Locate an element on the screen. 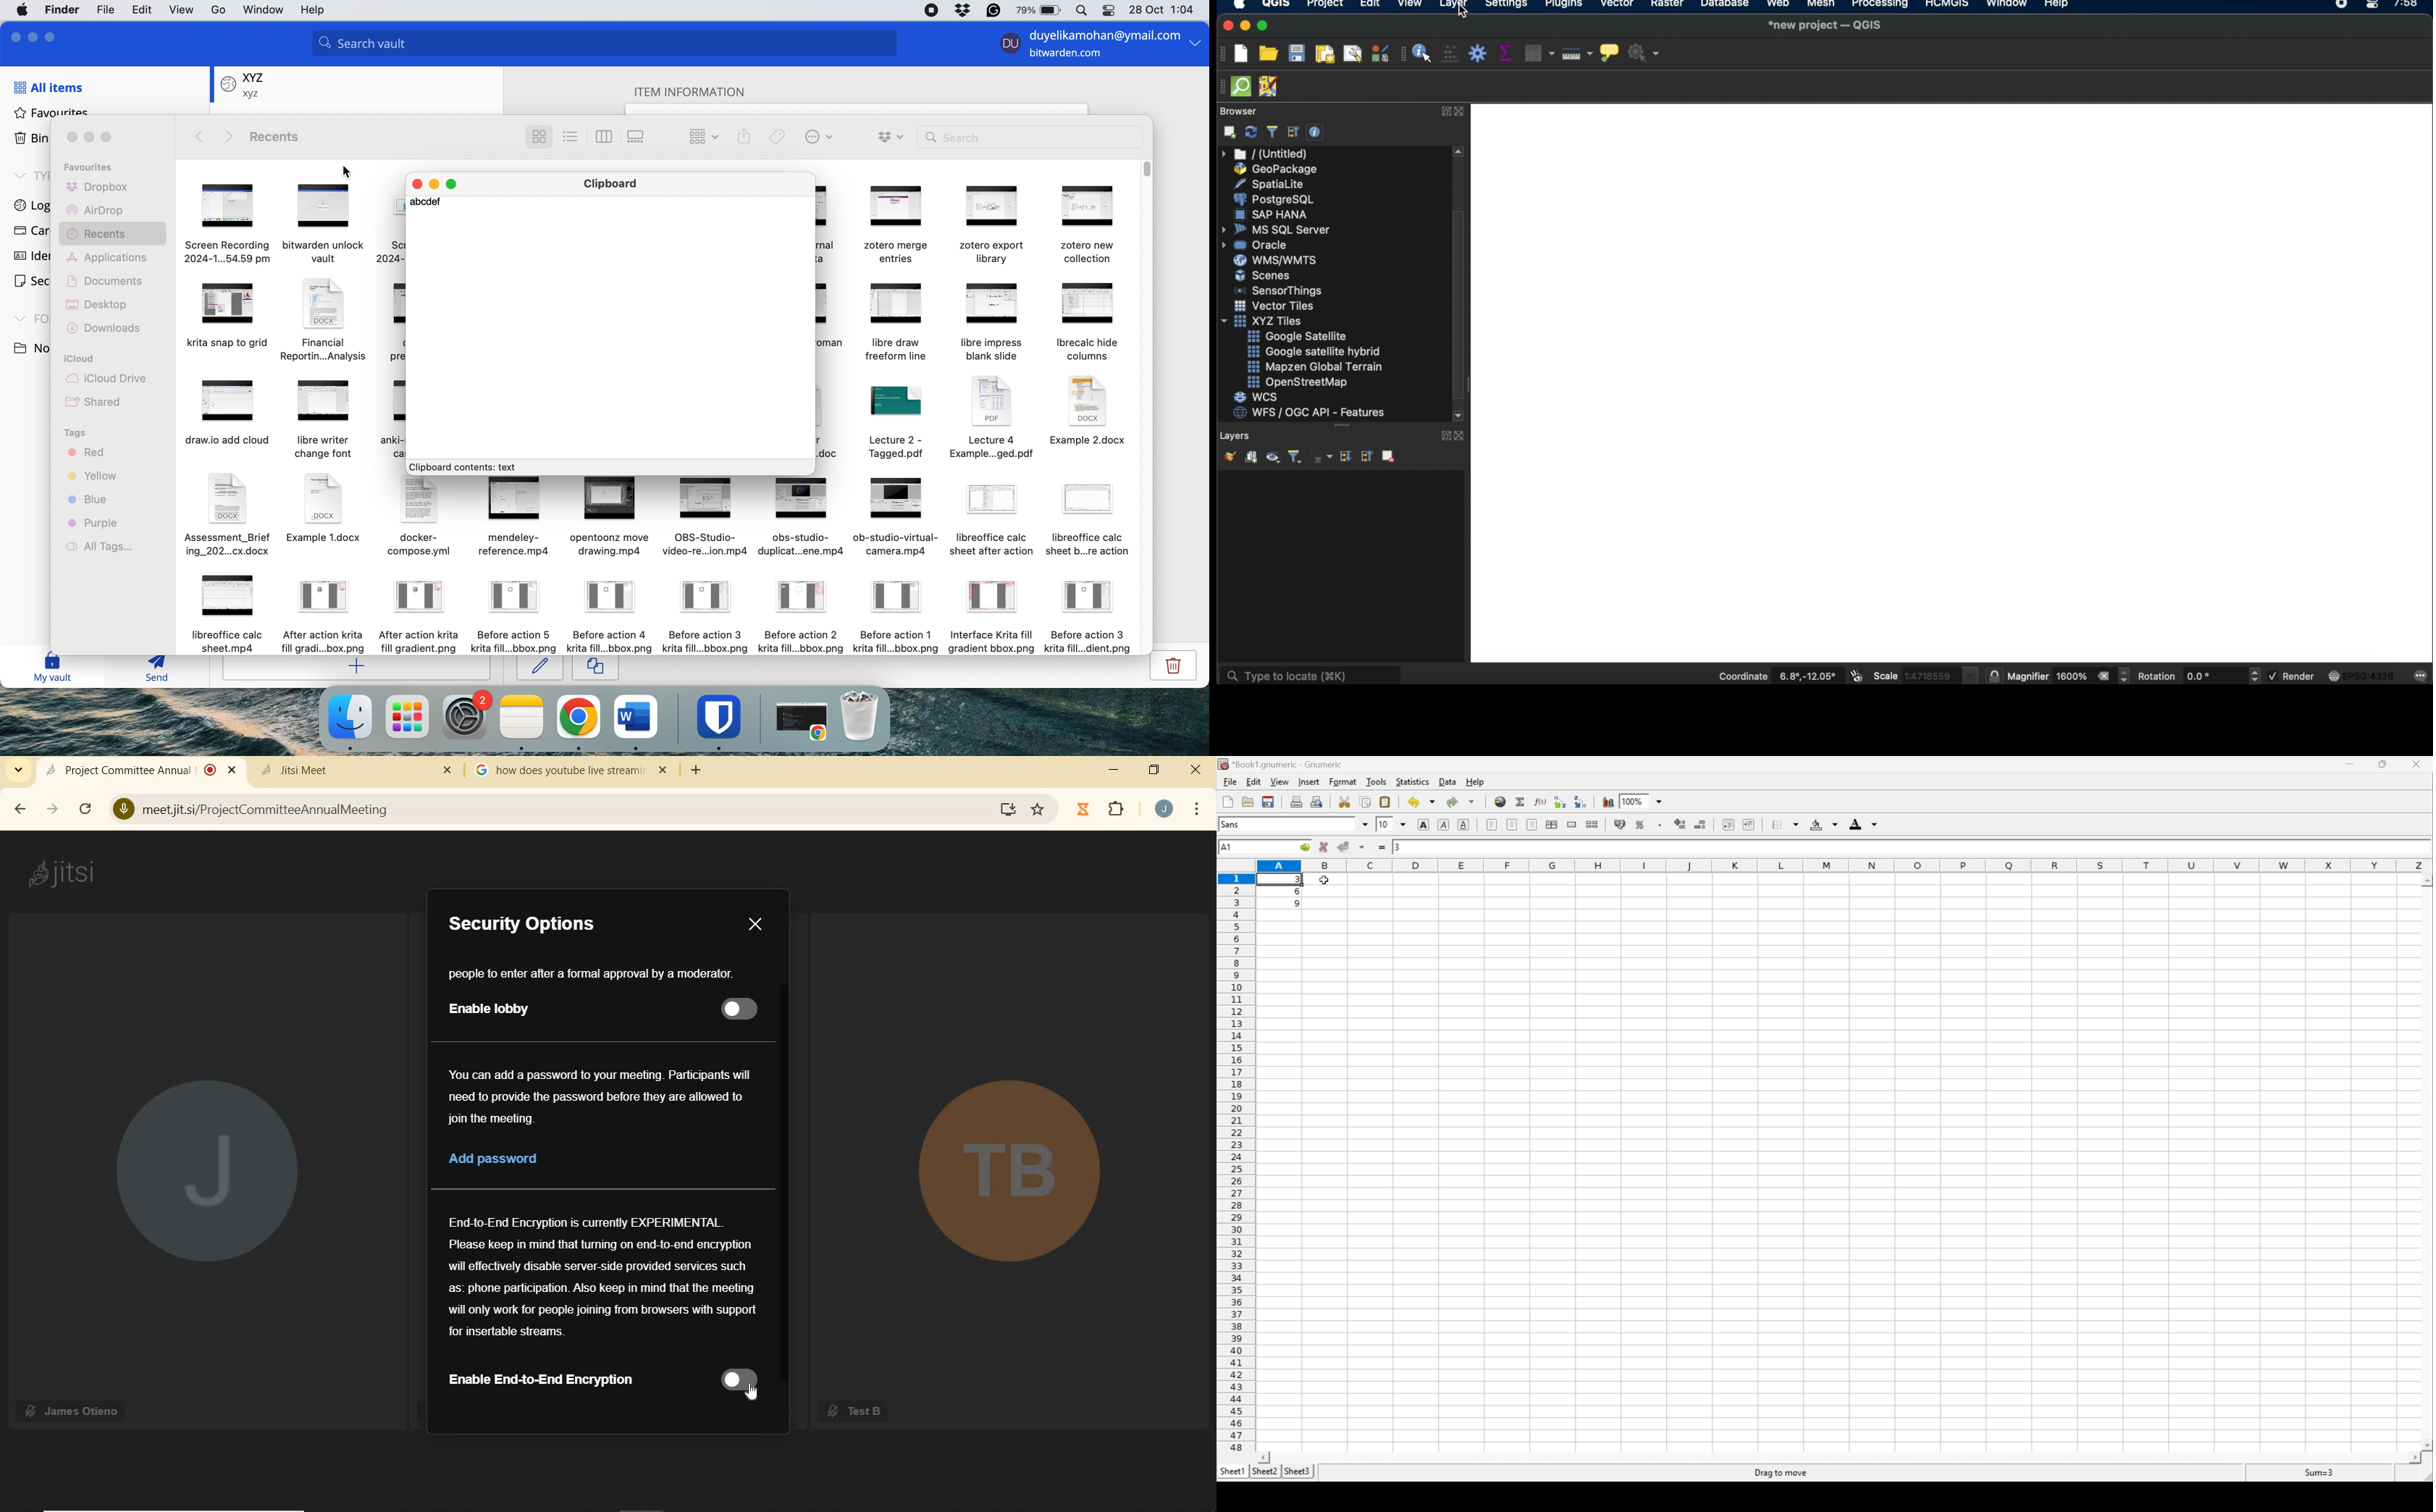 This screenshot has width=2436, height=1512. EXTENSIONS is located at coordinates (1119, 811).